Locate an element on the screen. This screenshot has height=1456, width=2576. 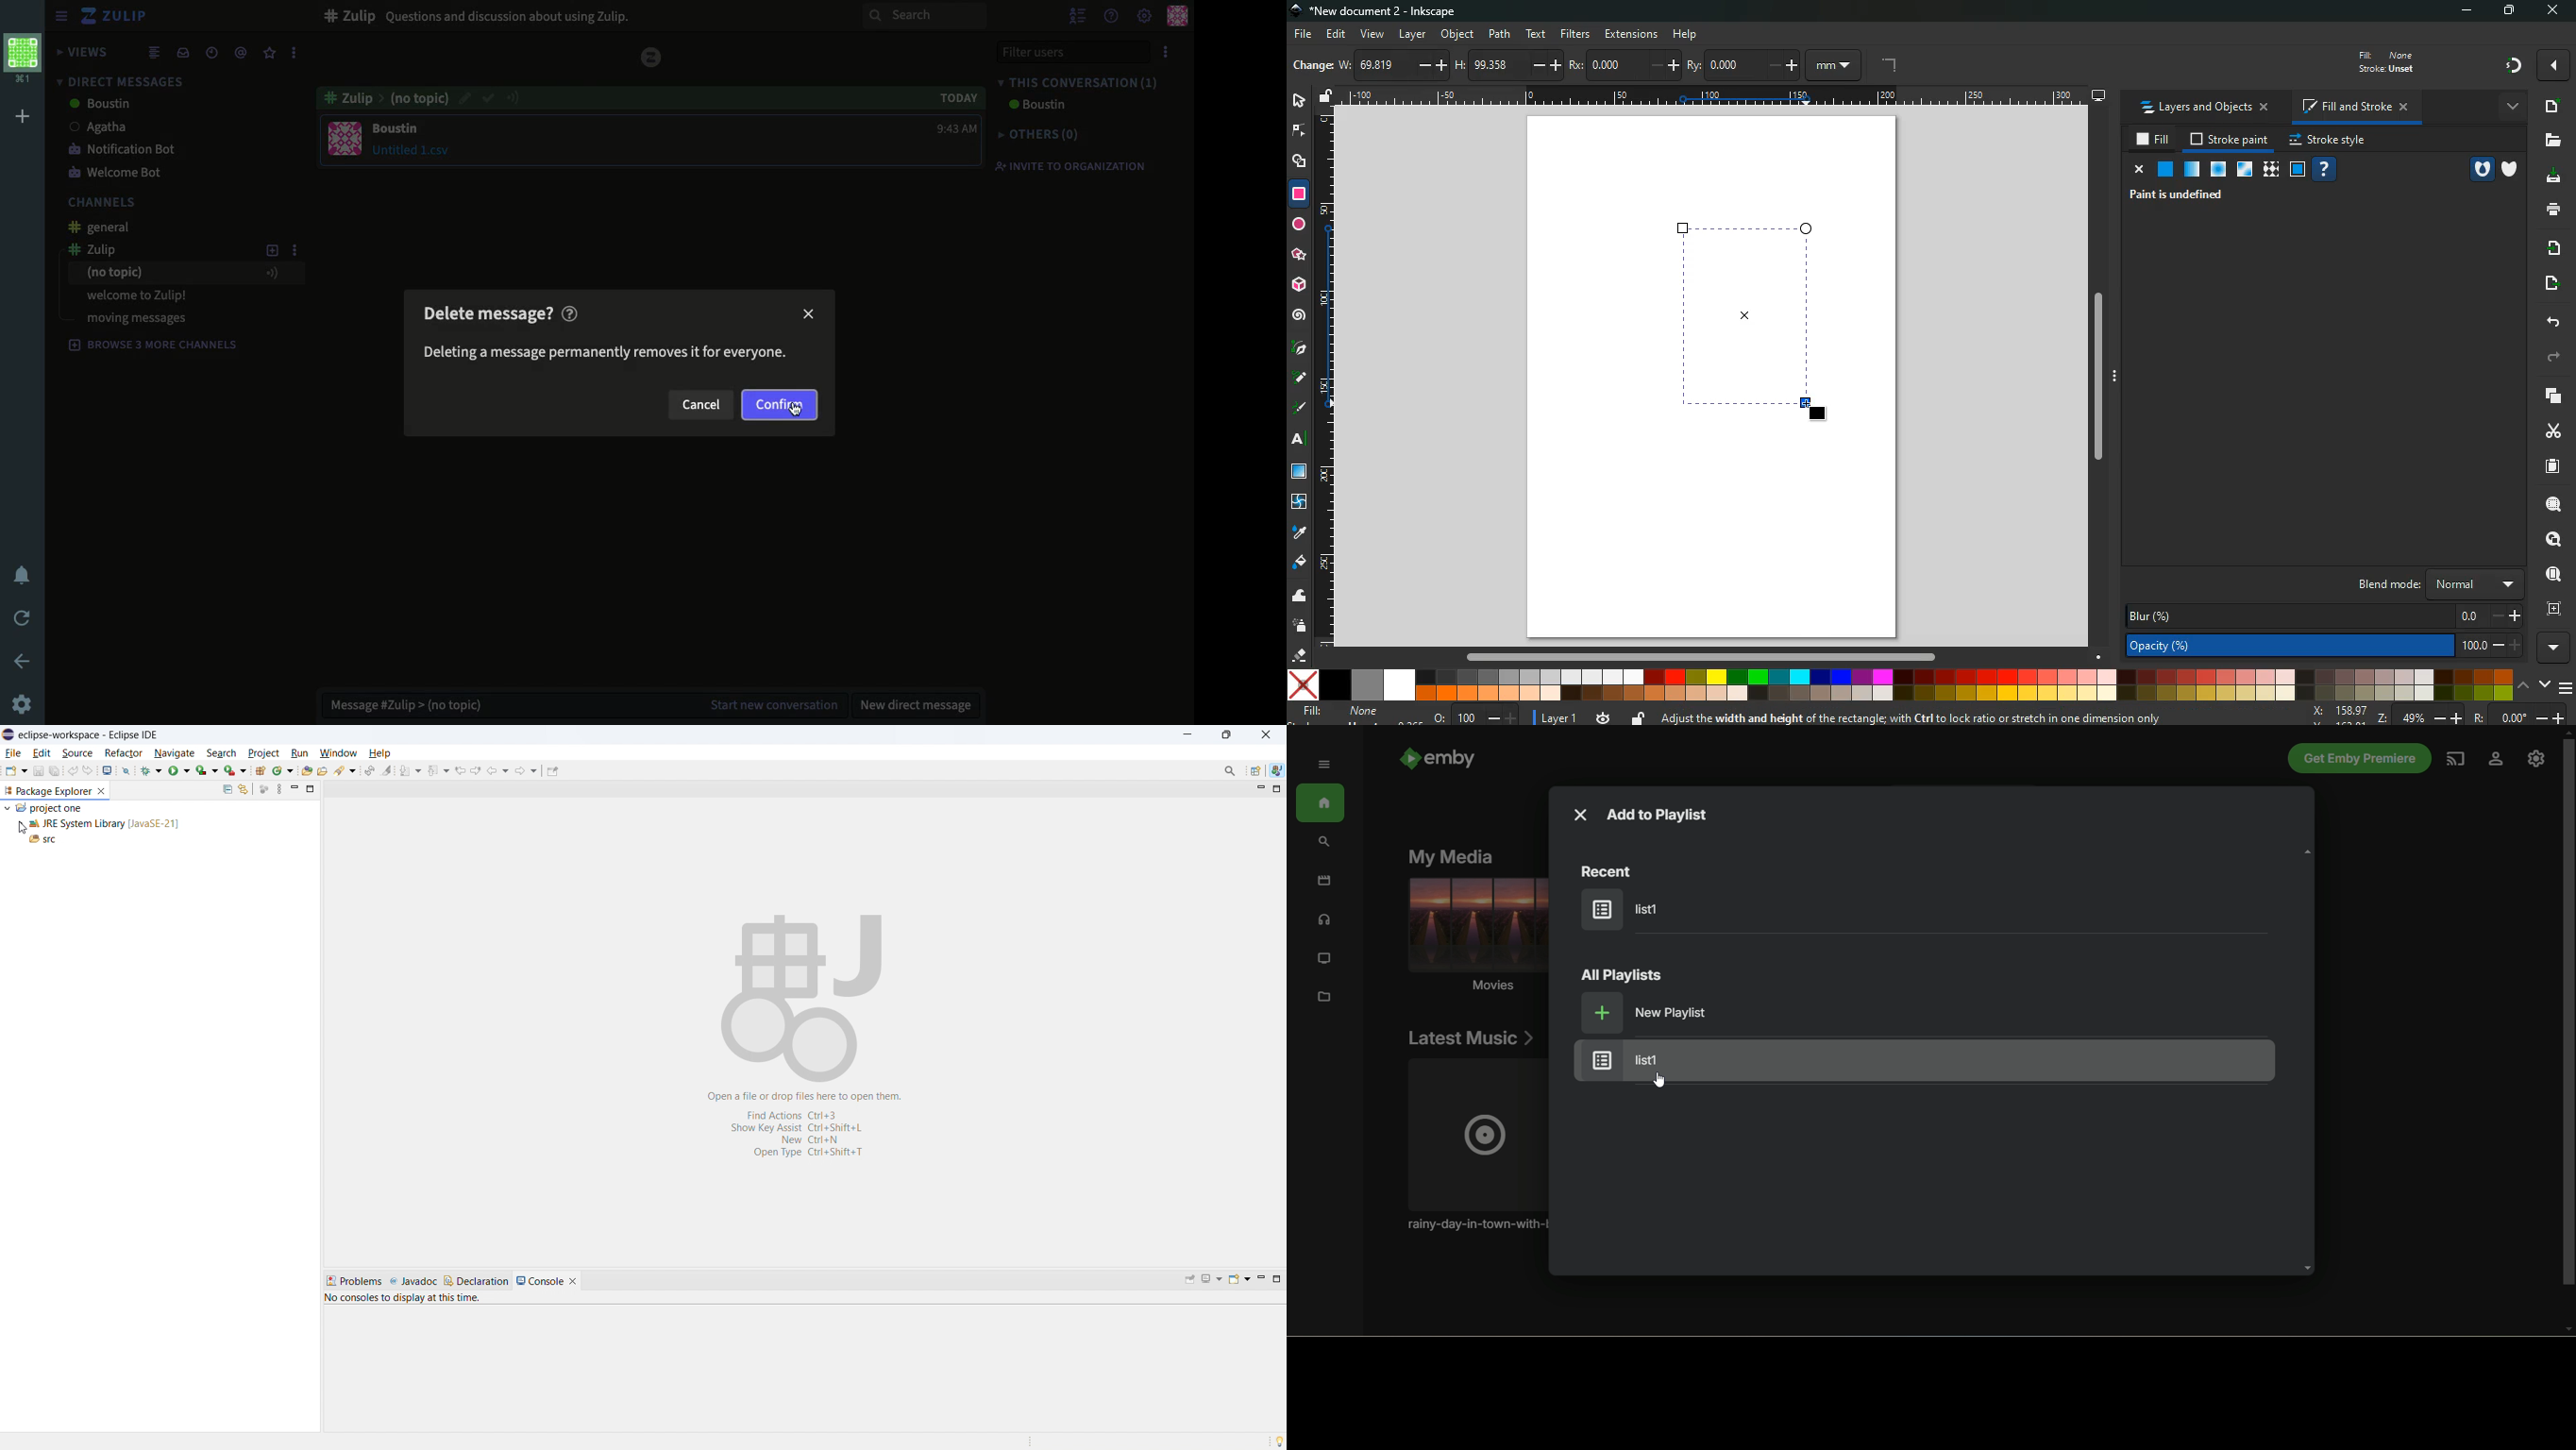
JRE system library is located at coordinates (106, 824).